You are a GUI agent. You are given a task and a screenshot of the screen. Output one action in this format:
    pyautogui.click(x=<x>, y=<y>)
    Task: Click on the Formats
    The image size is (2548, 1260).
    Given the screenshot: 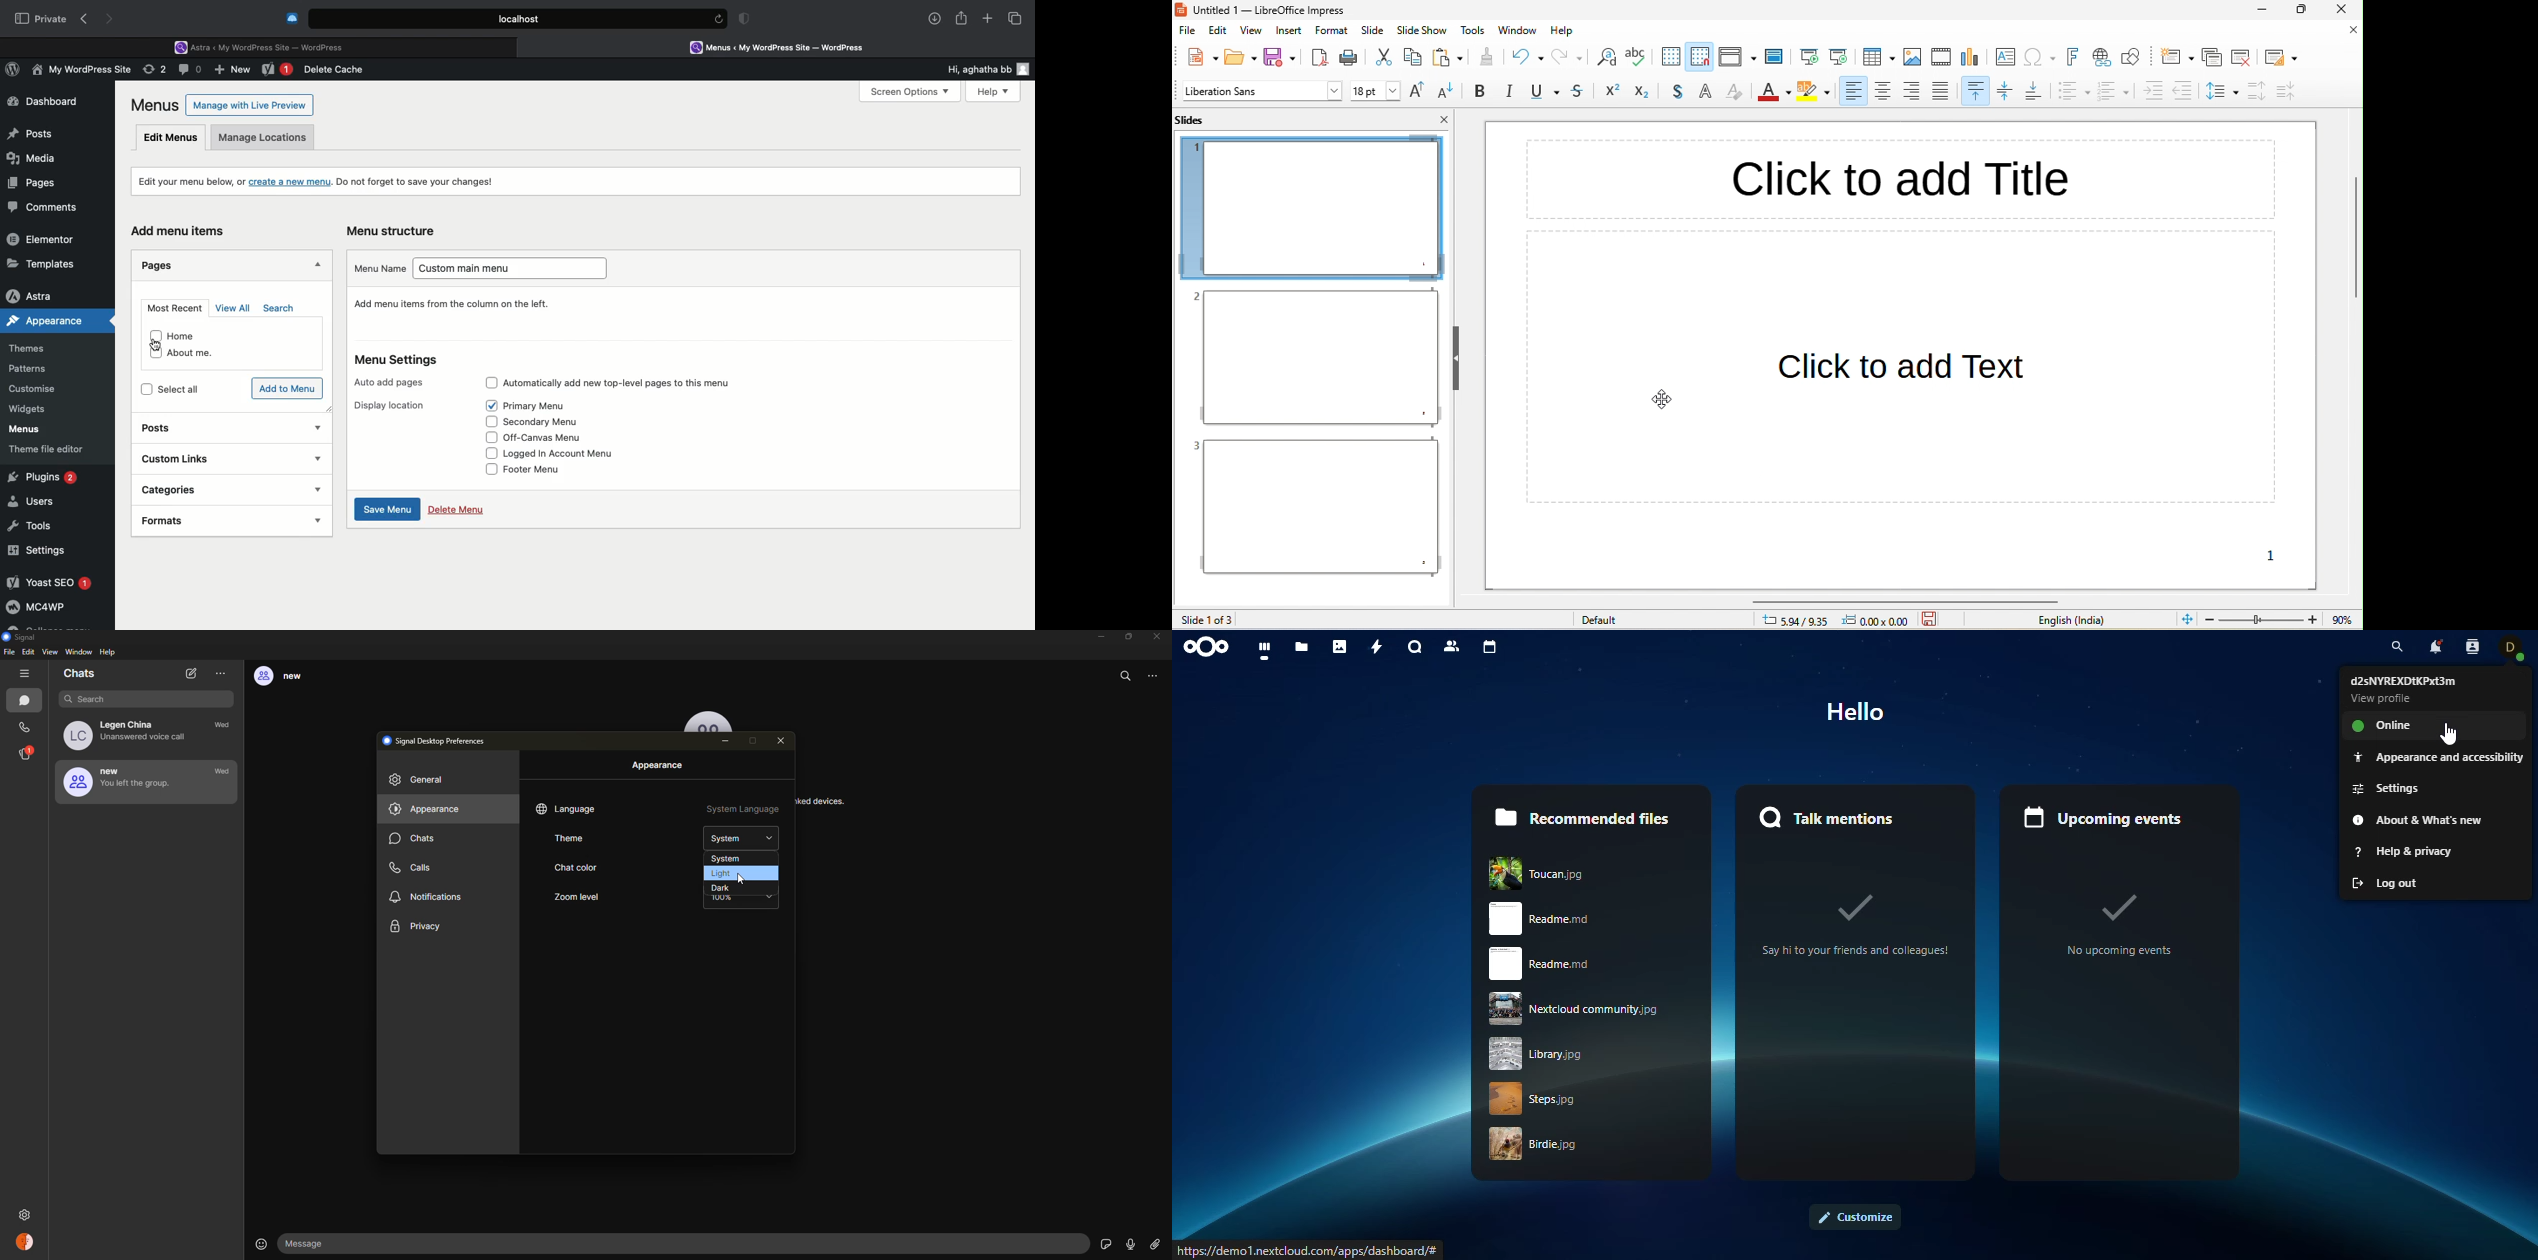 What is the action you would take?
    pyautogui.click(x=204, y=521)
    